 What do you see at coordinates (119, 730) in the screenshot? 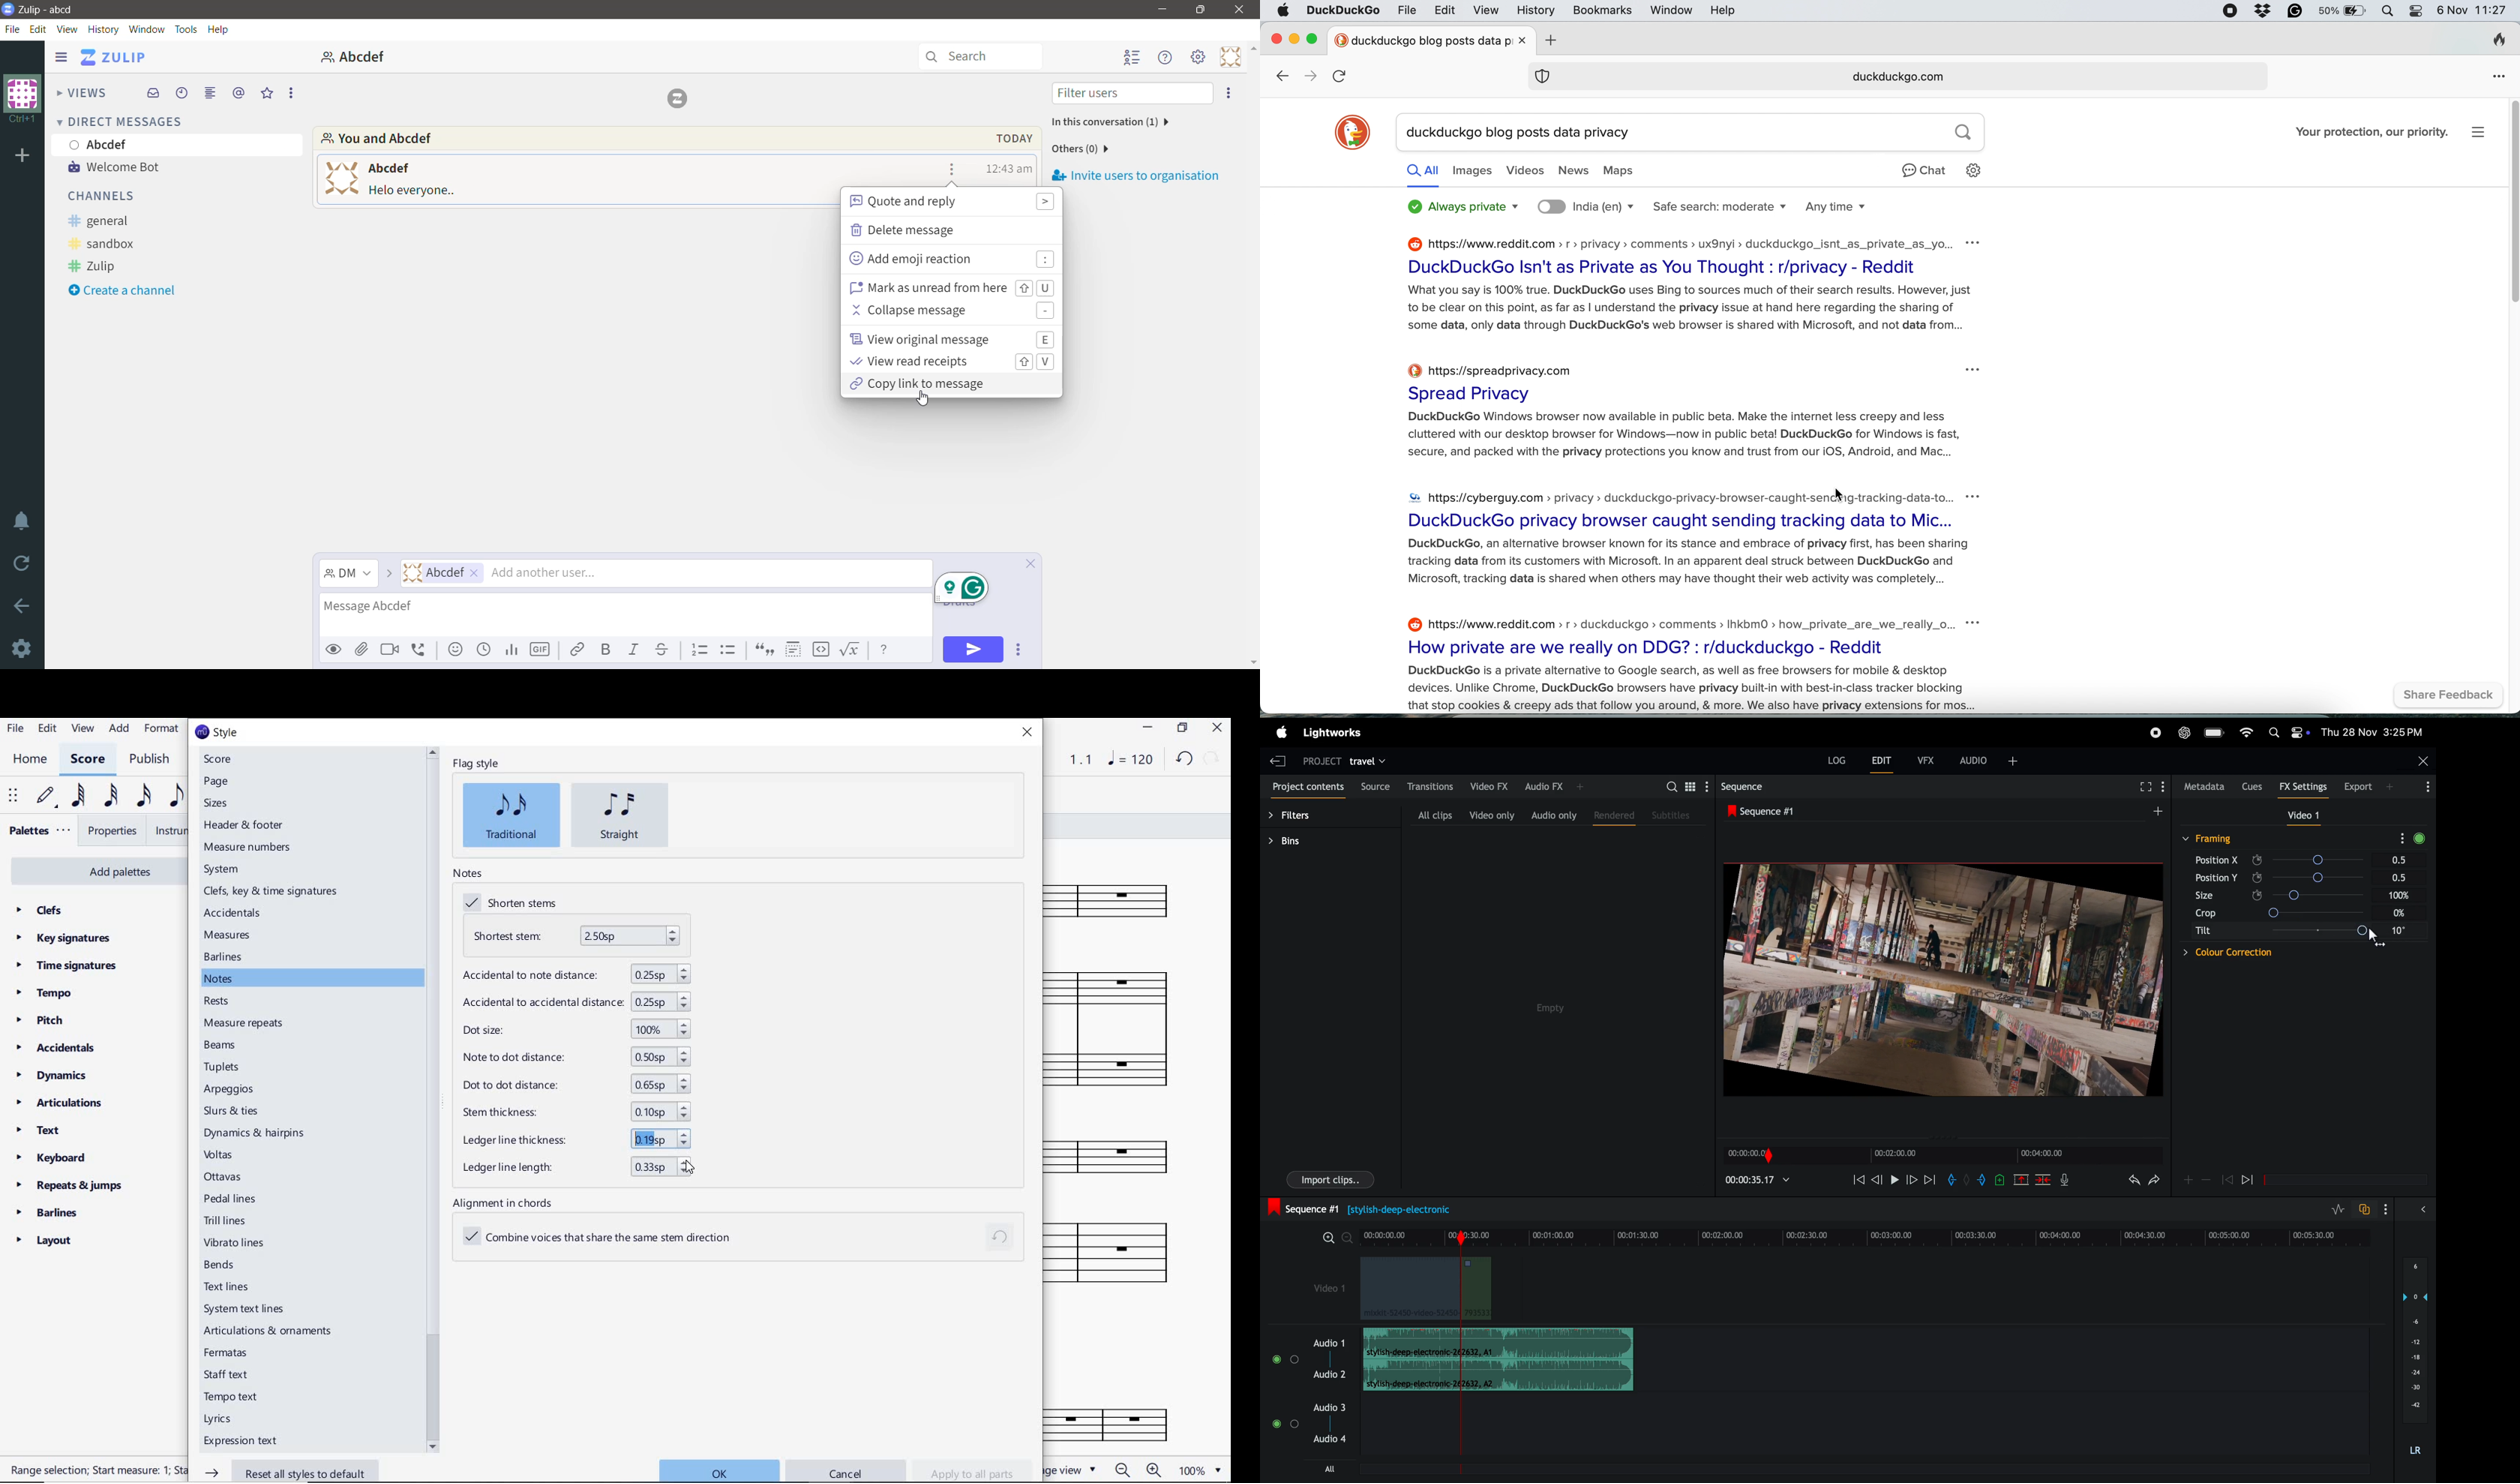
I see `add` at bounding box center [119, 730].